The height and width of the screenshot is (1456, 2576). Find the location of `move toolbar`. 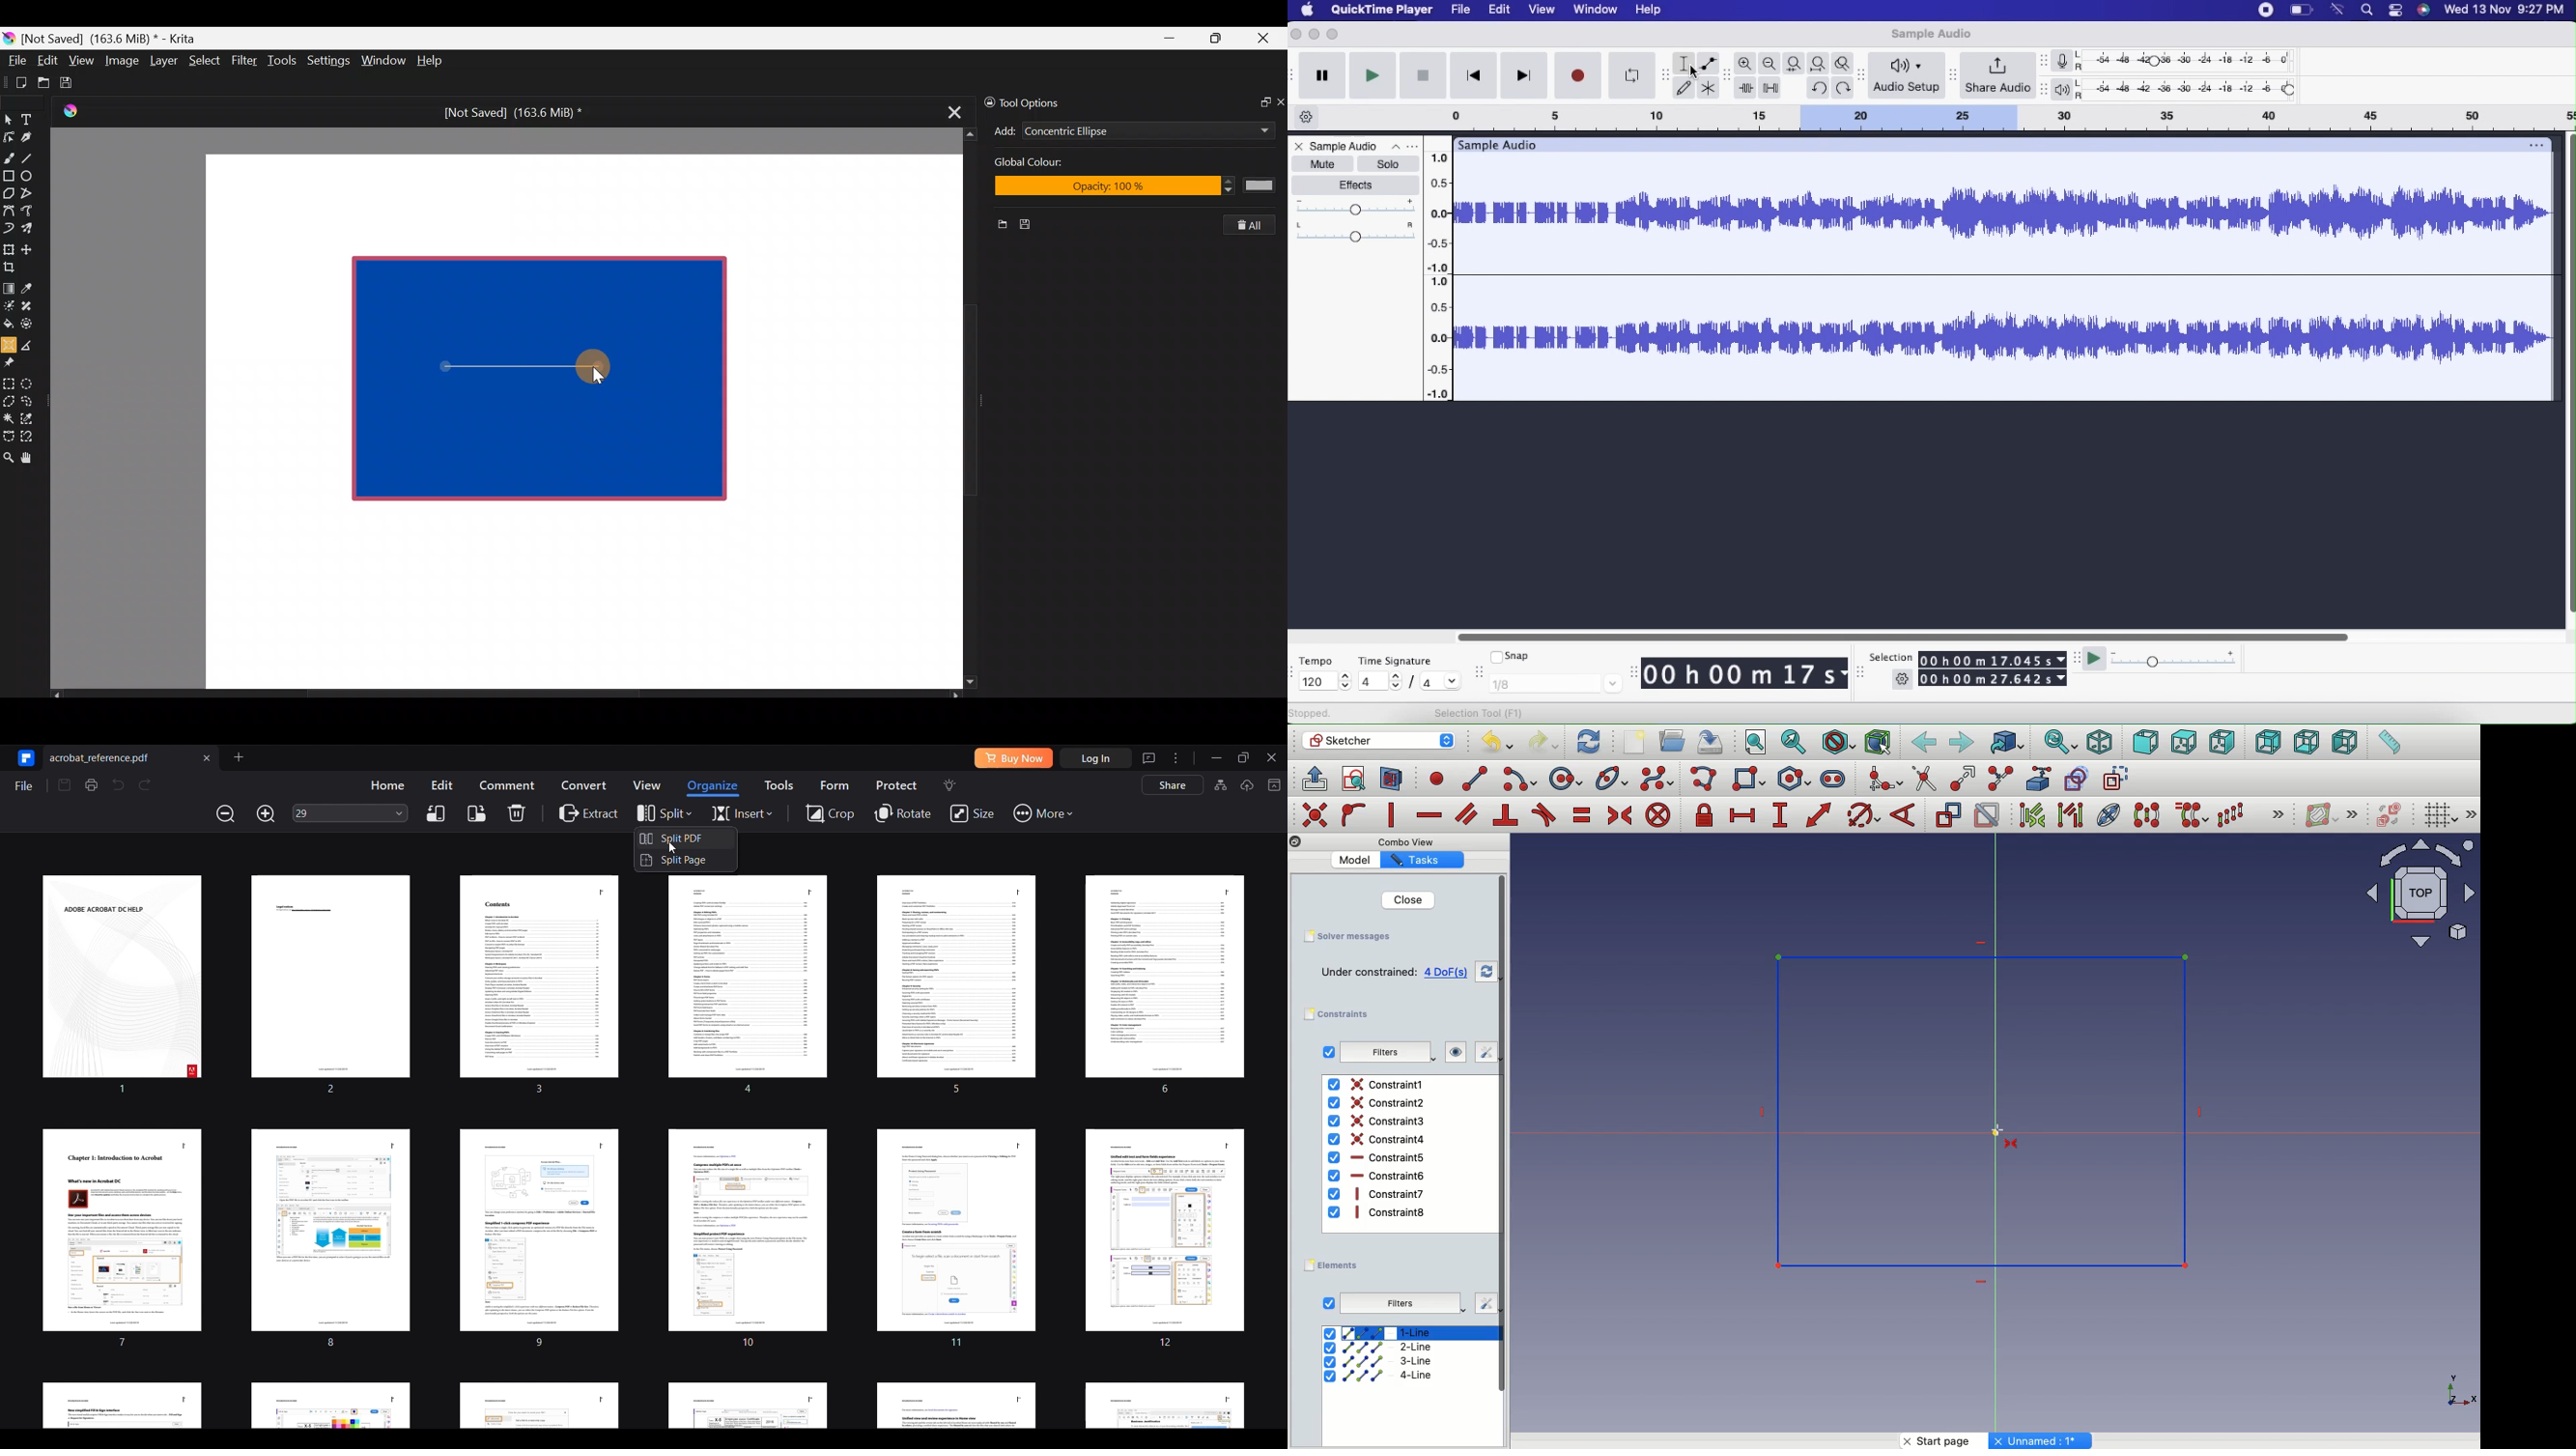

move toolbar is located at coordinates (1482, 668).